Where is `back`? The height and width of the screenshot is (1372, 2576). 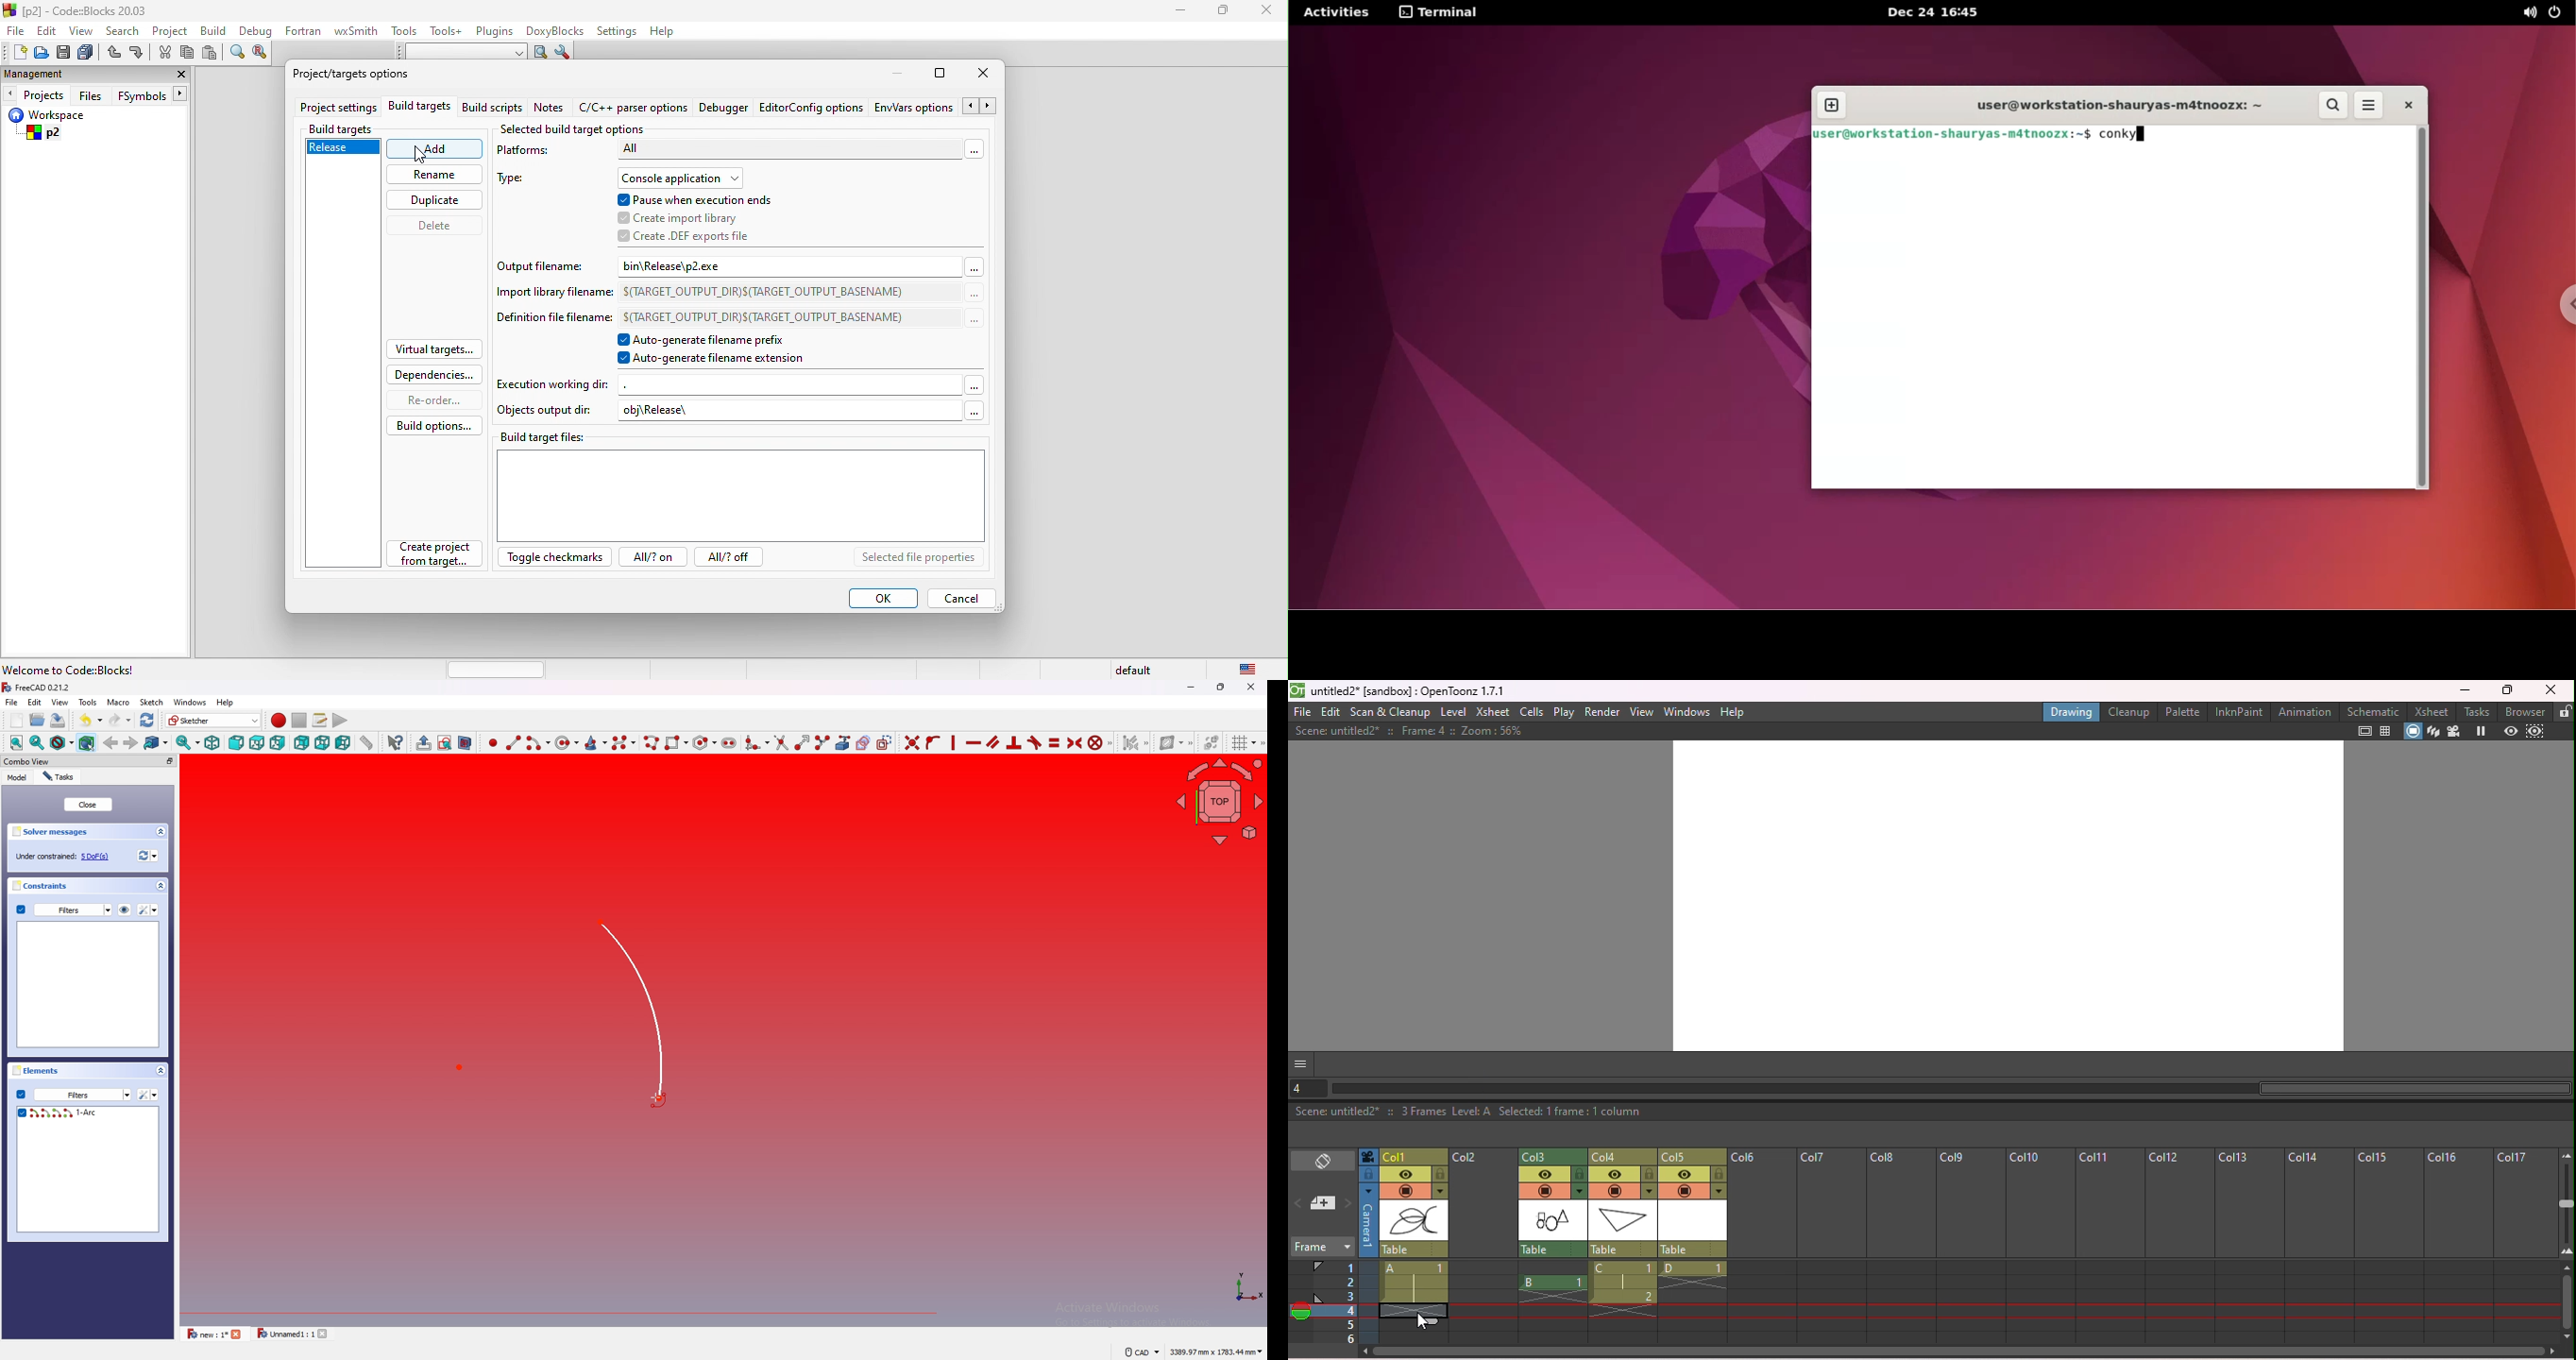 back is located at coordinates (112, 743).